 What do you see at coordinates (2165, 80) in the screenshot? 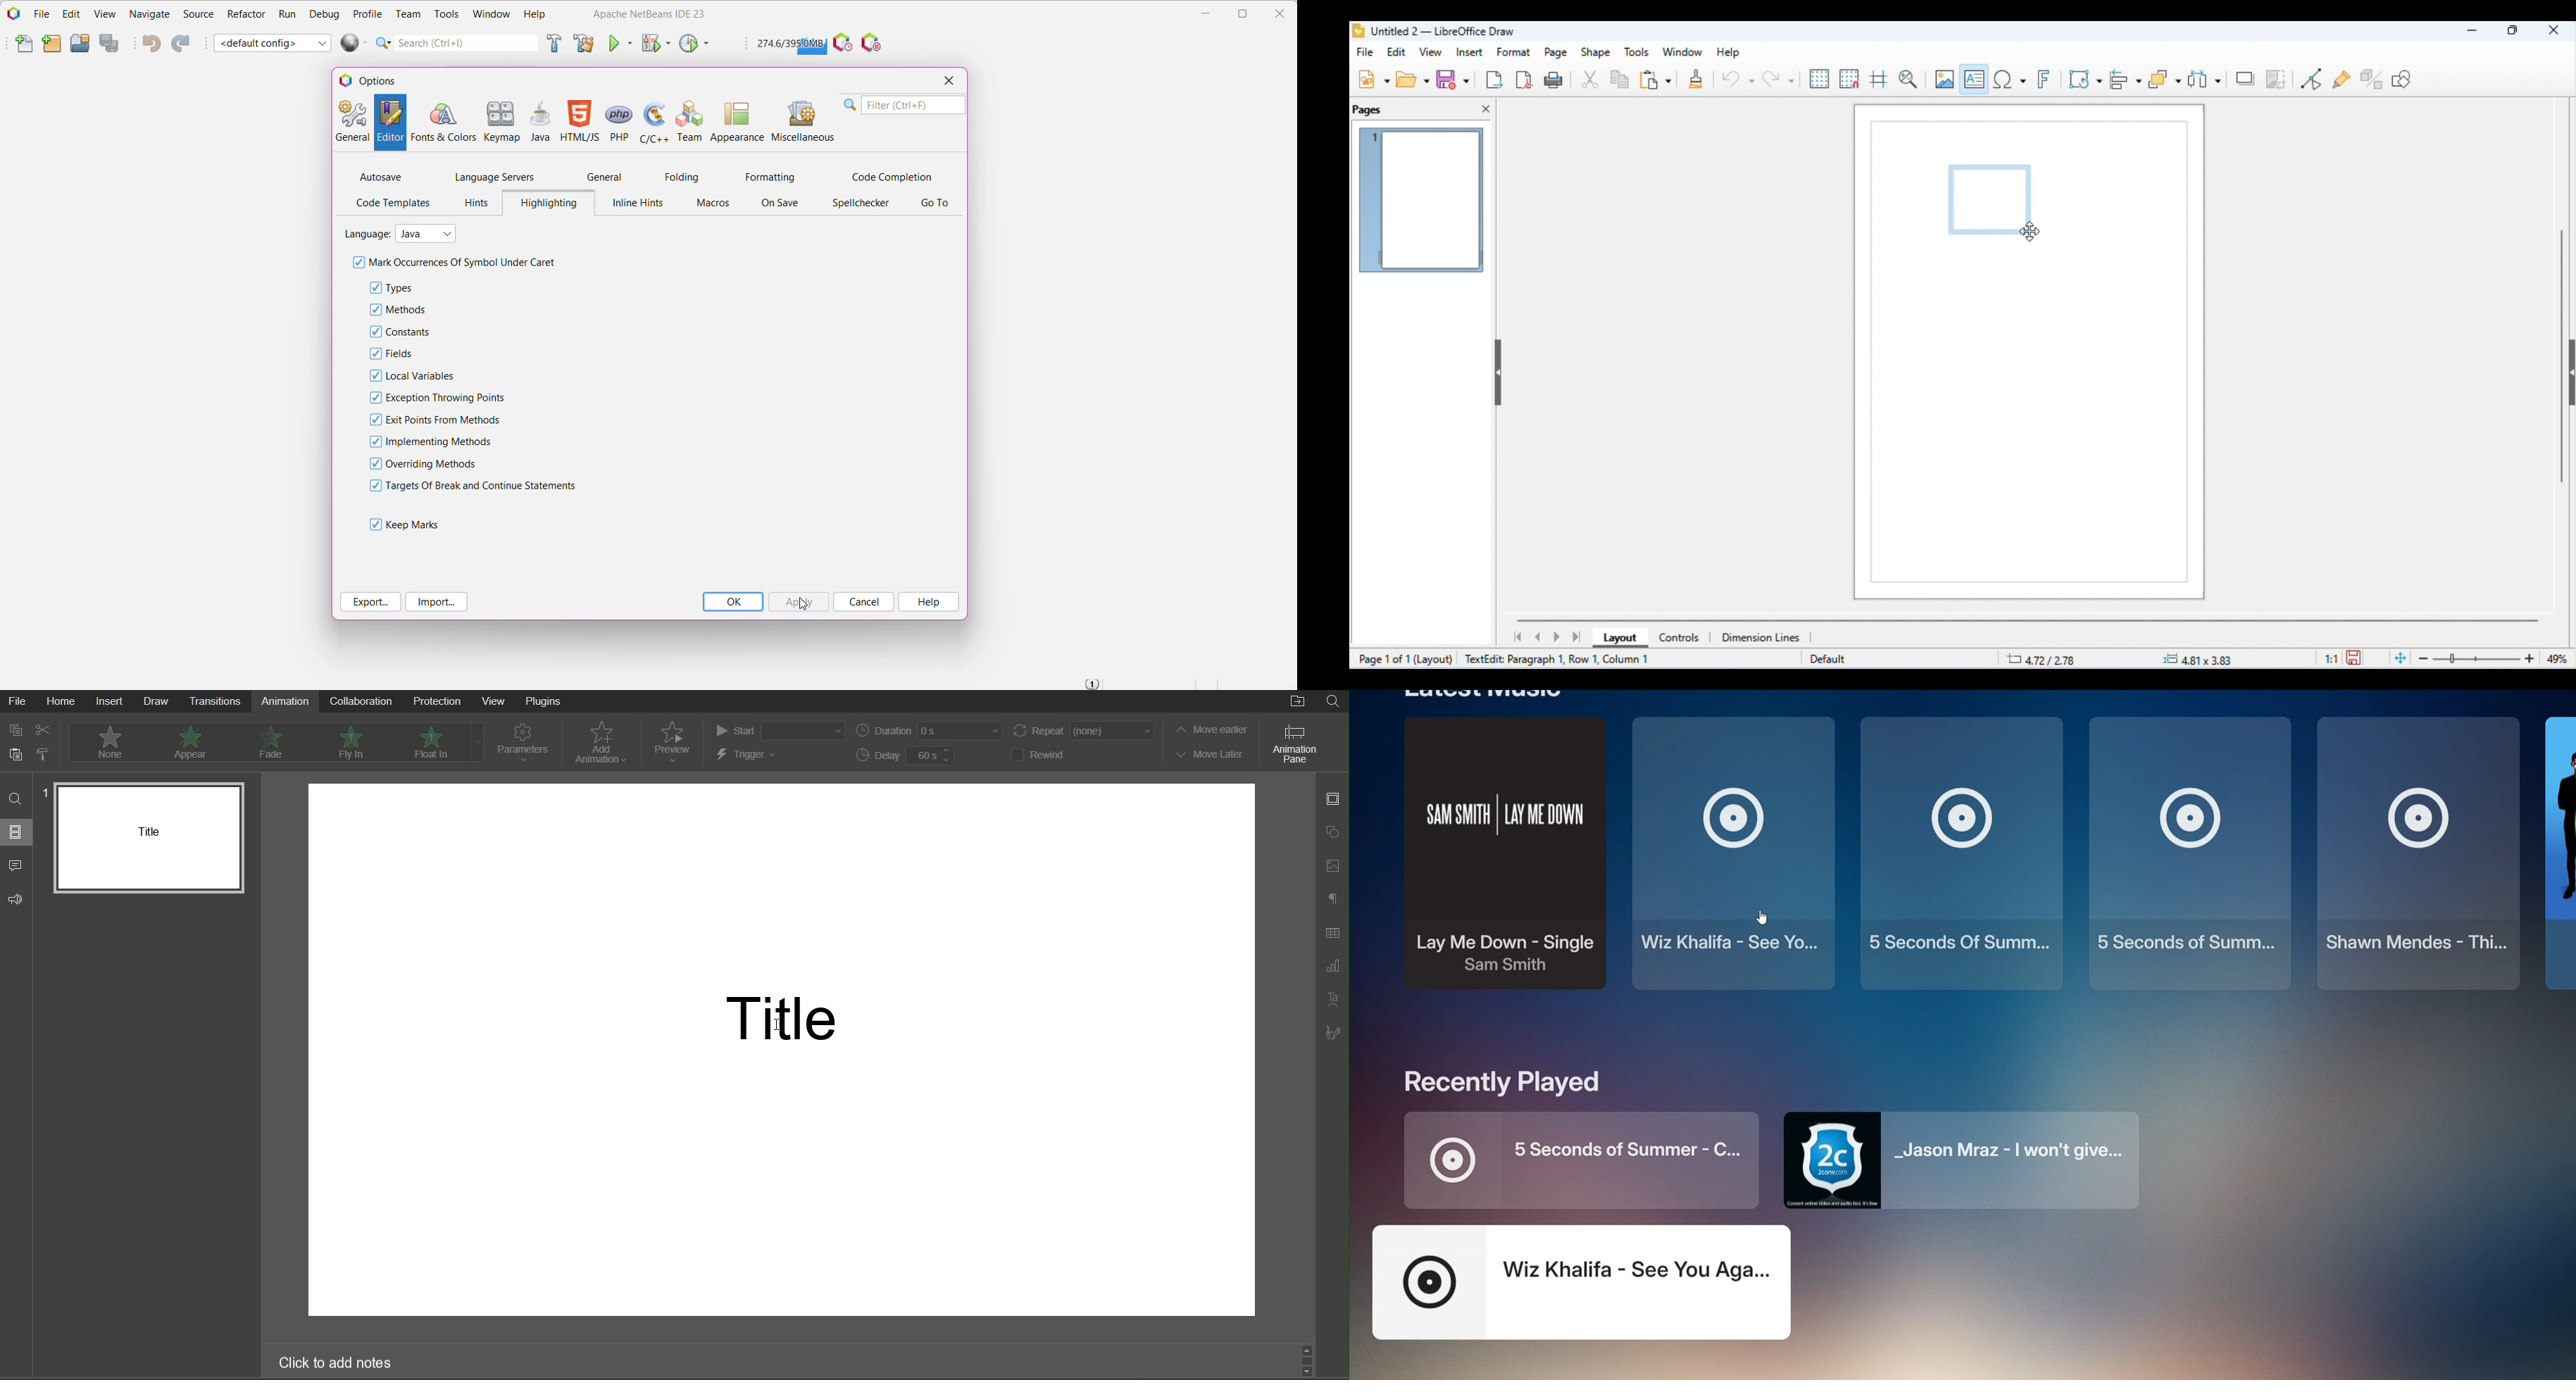
I see `arrange` at bounding box center [2165, 80].